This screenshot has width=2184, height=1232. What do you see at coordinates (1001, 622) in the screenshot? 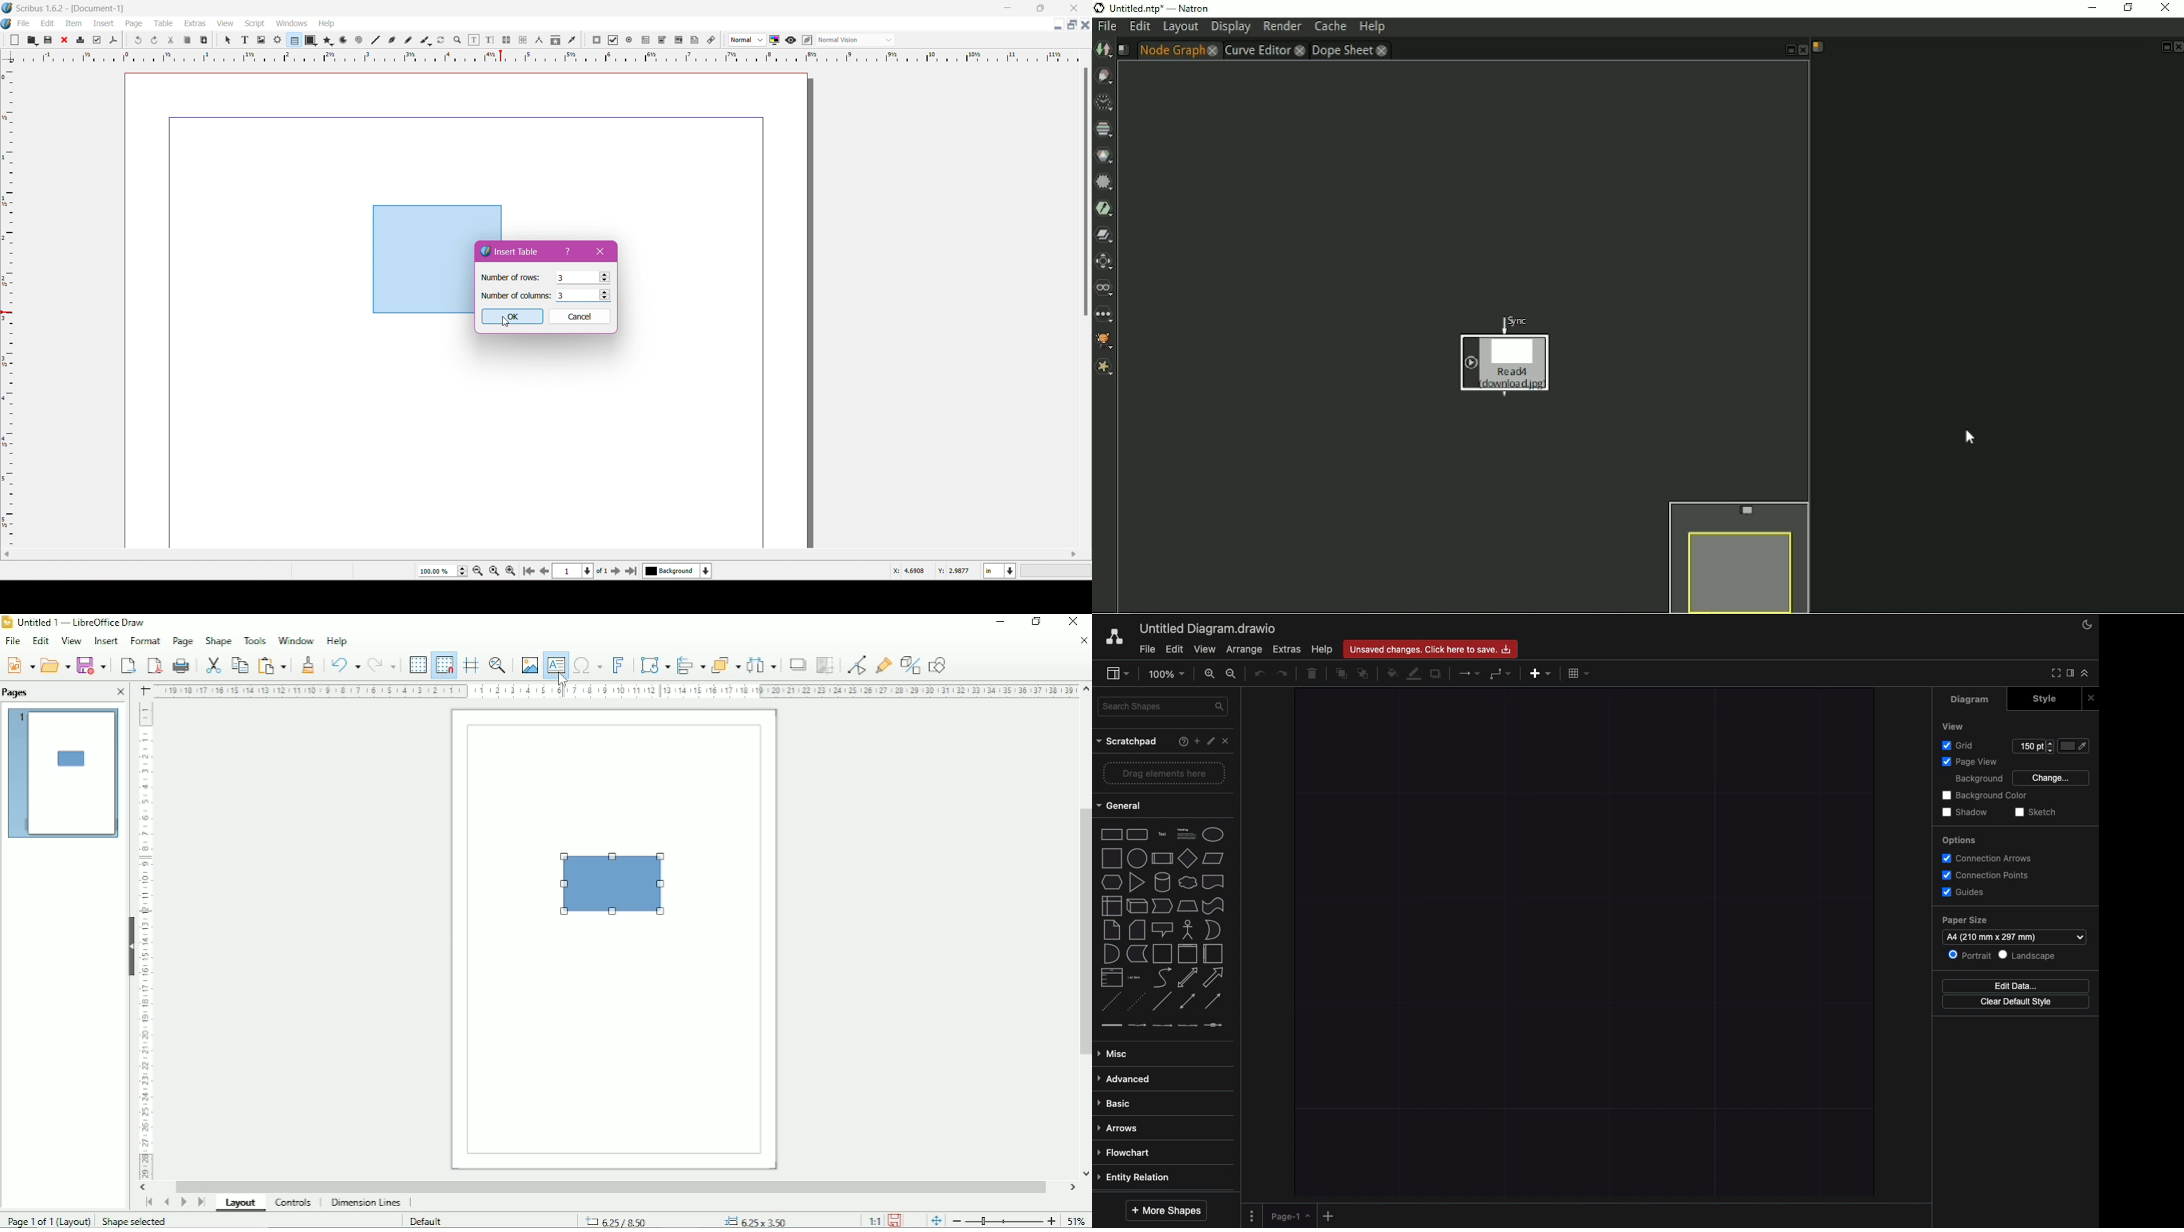
I see `Minimize` at bounding box center [1001, 622].